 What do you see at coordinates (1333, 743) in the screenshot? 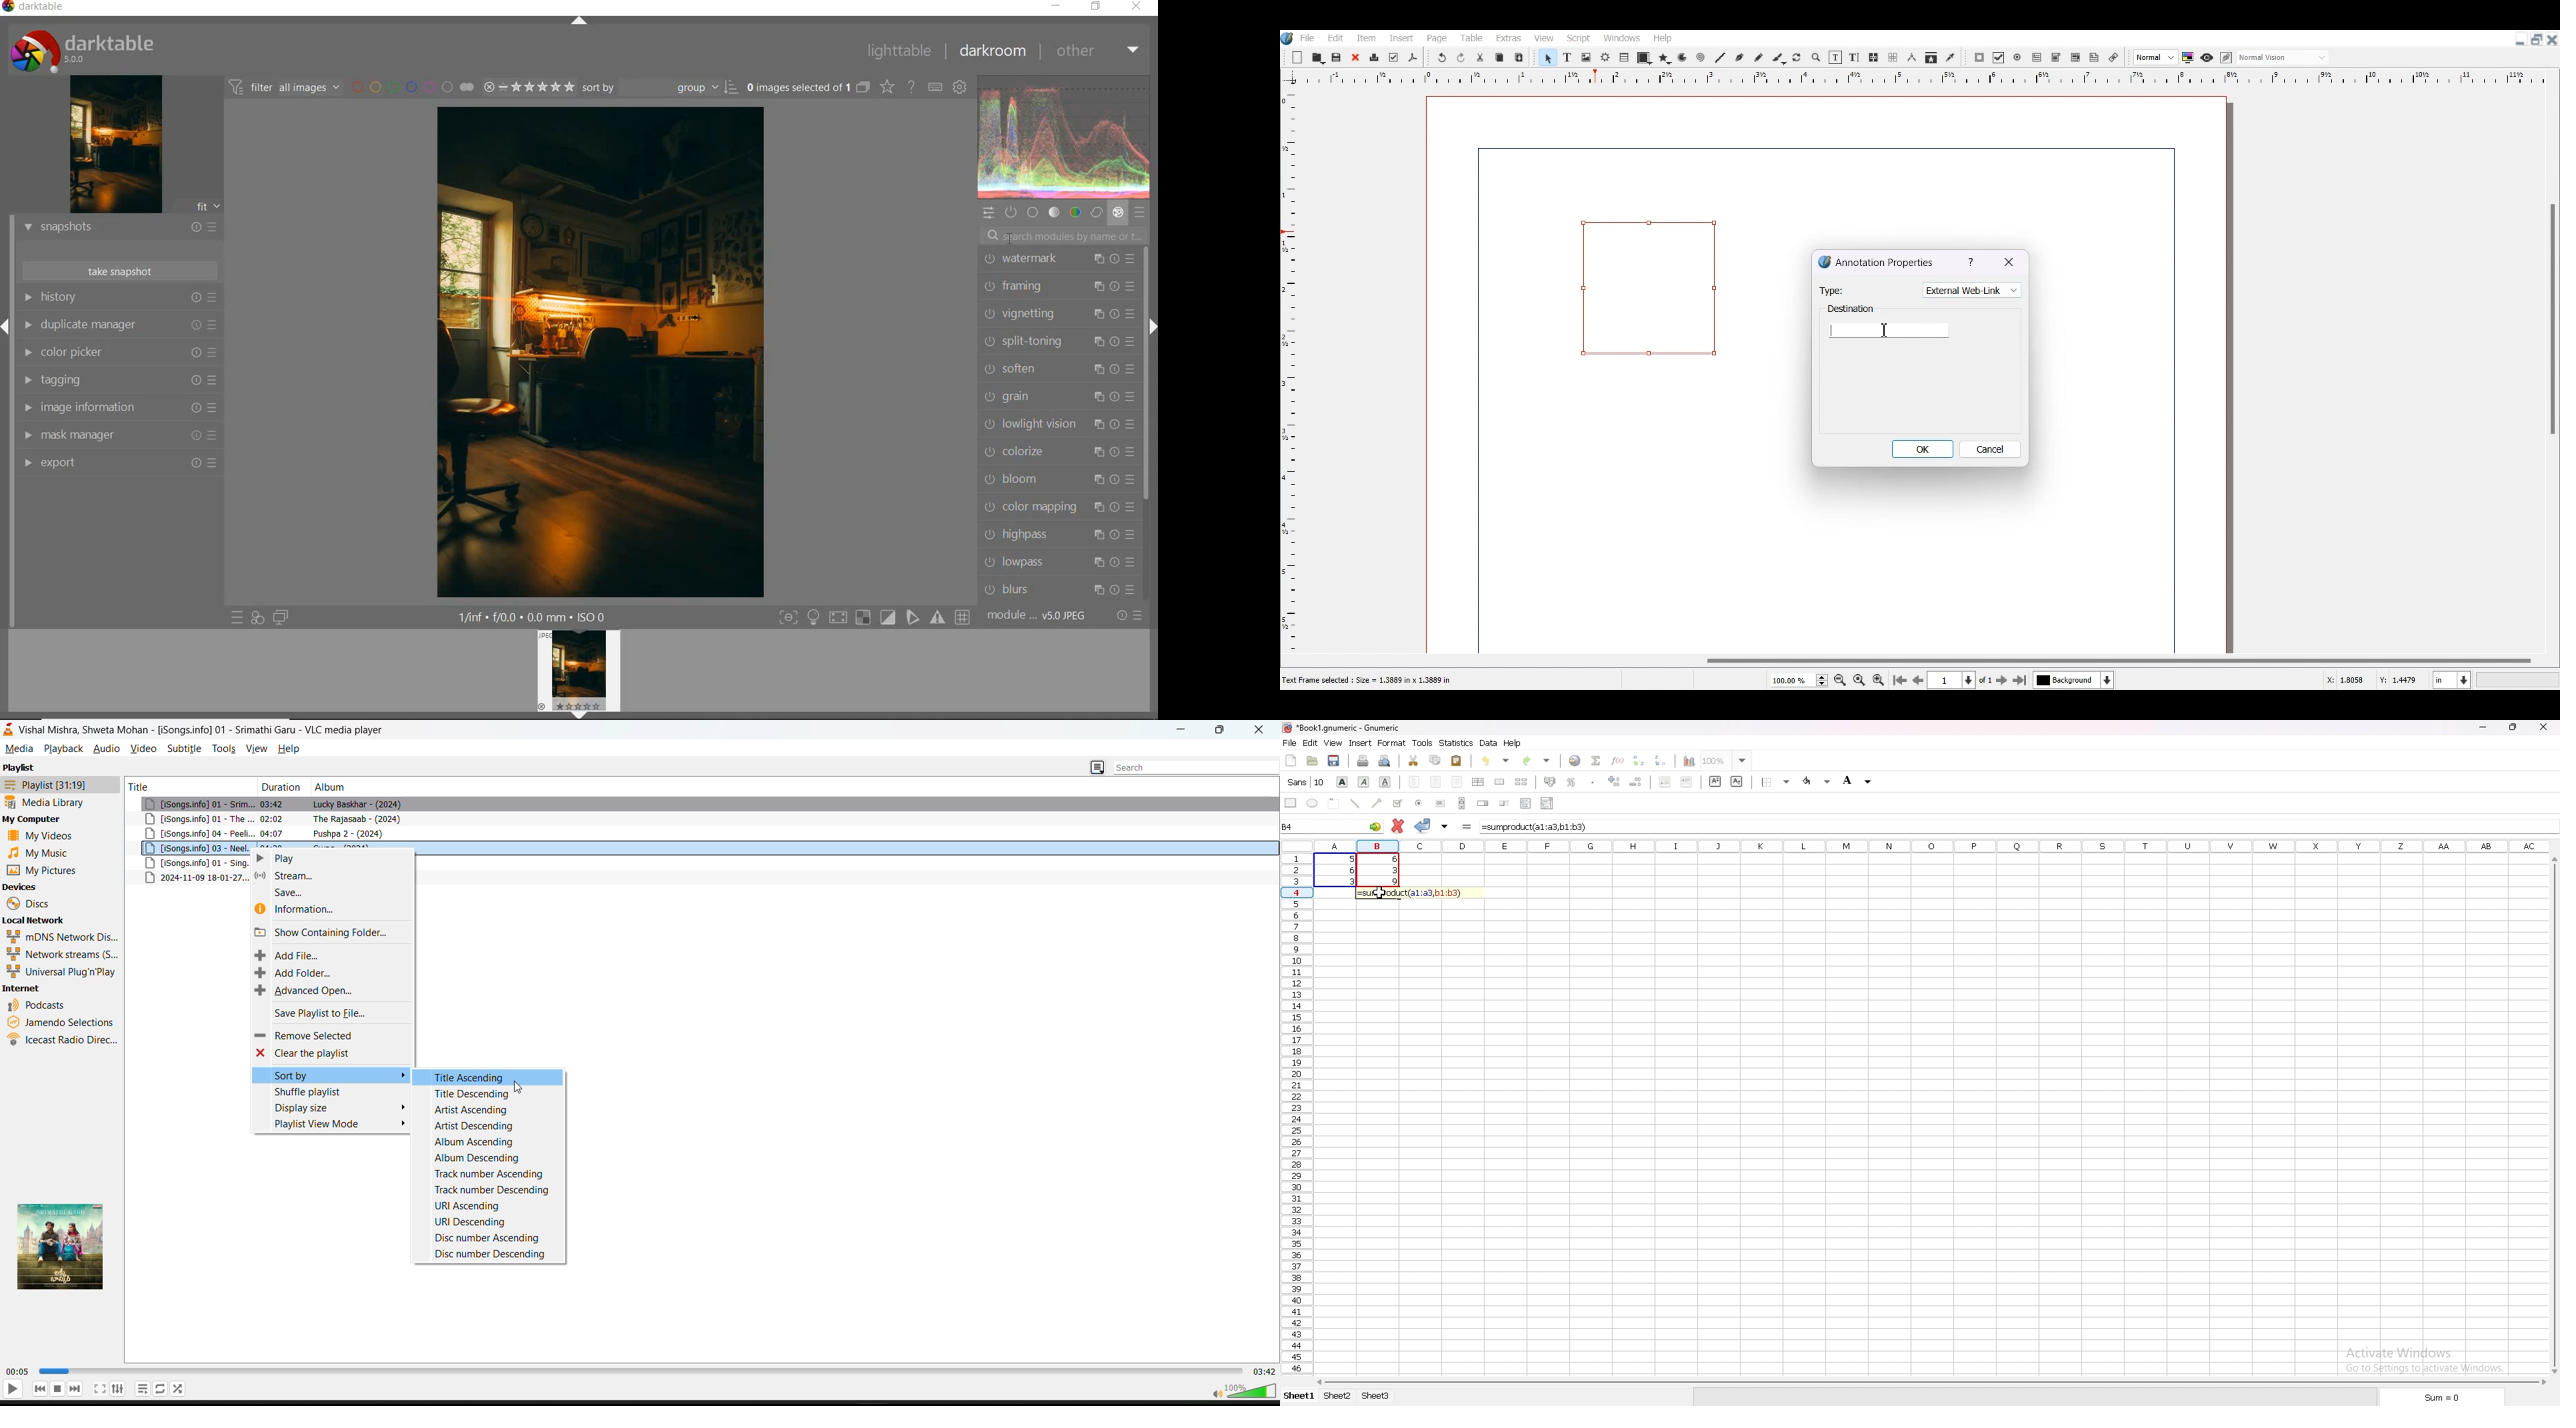
I see `view` at bounding box center [1333, 743].